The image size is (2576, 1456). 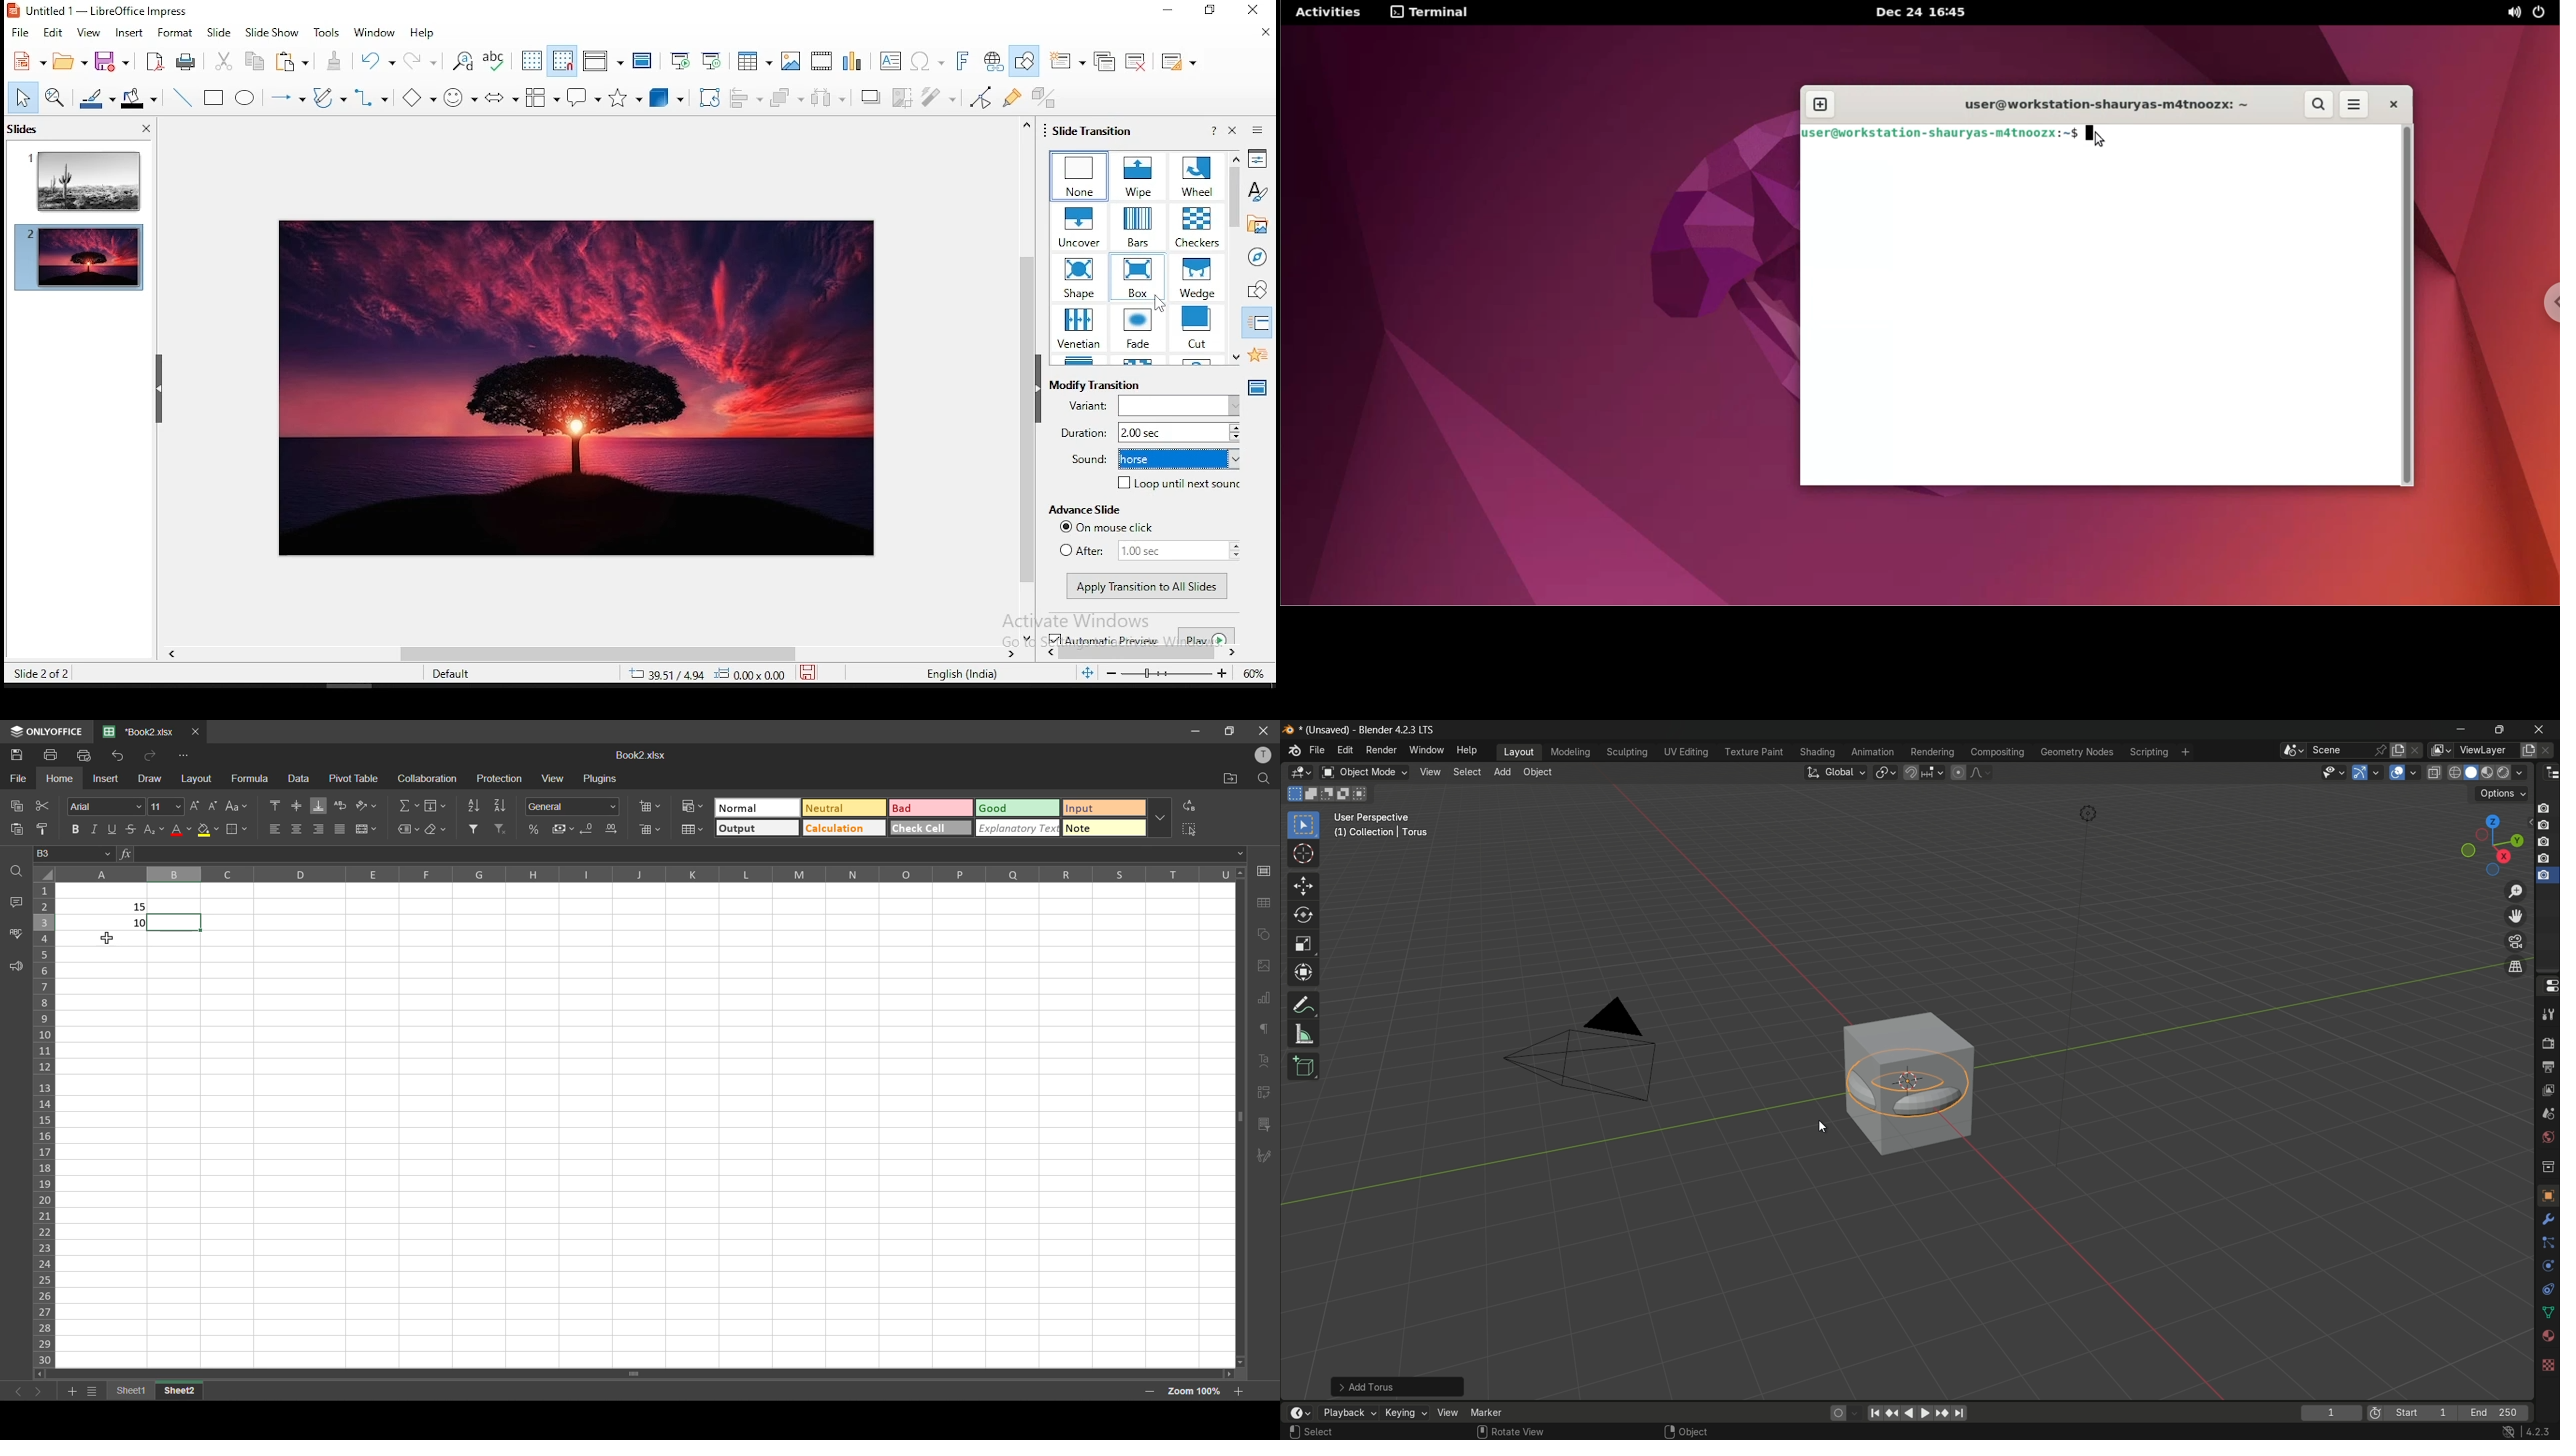 I want to click on transition effects, so click(x=1079, y=330).